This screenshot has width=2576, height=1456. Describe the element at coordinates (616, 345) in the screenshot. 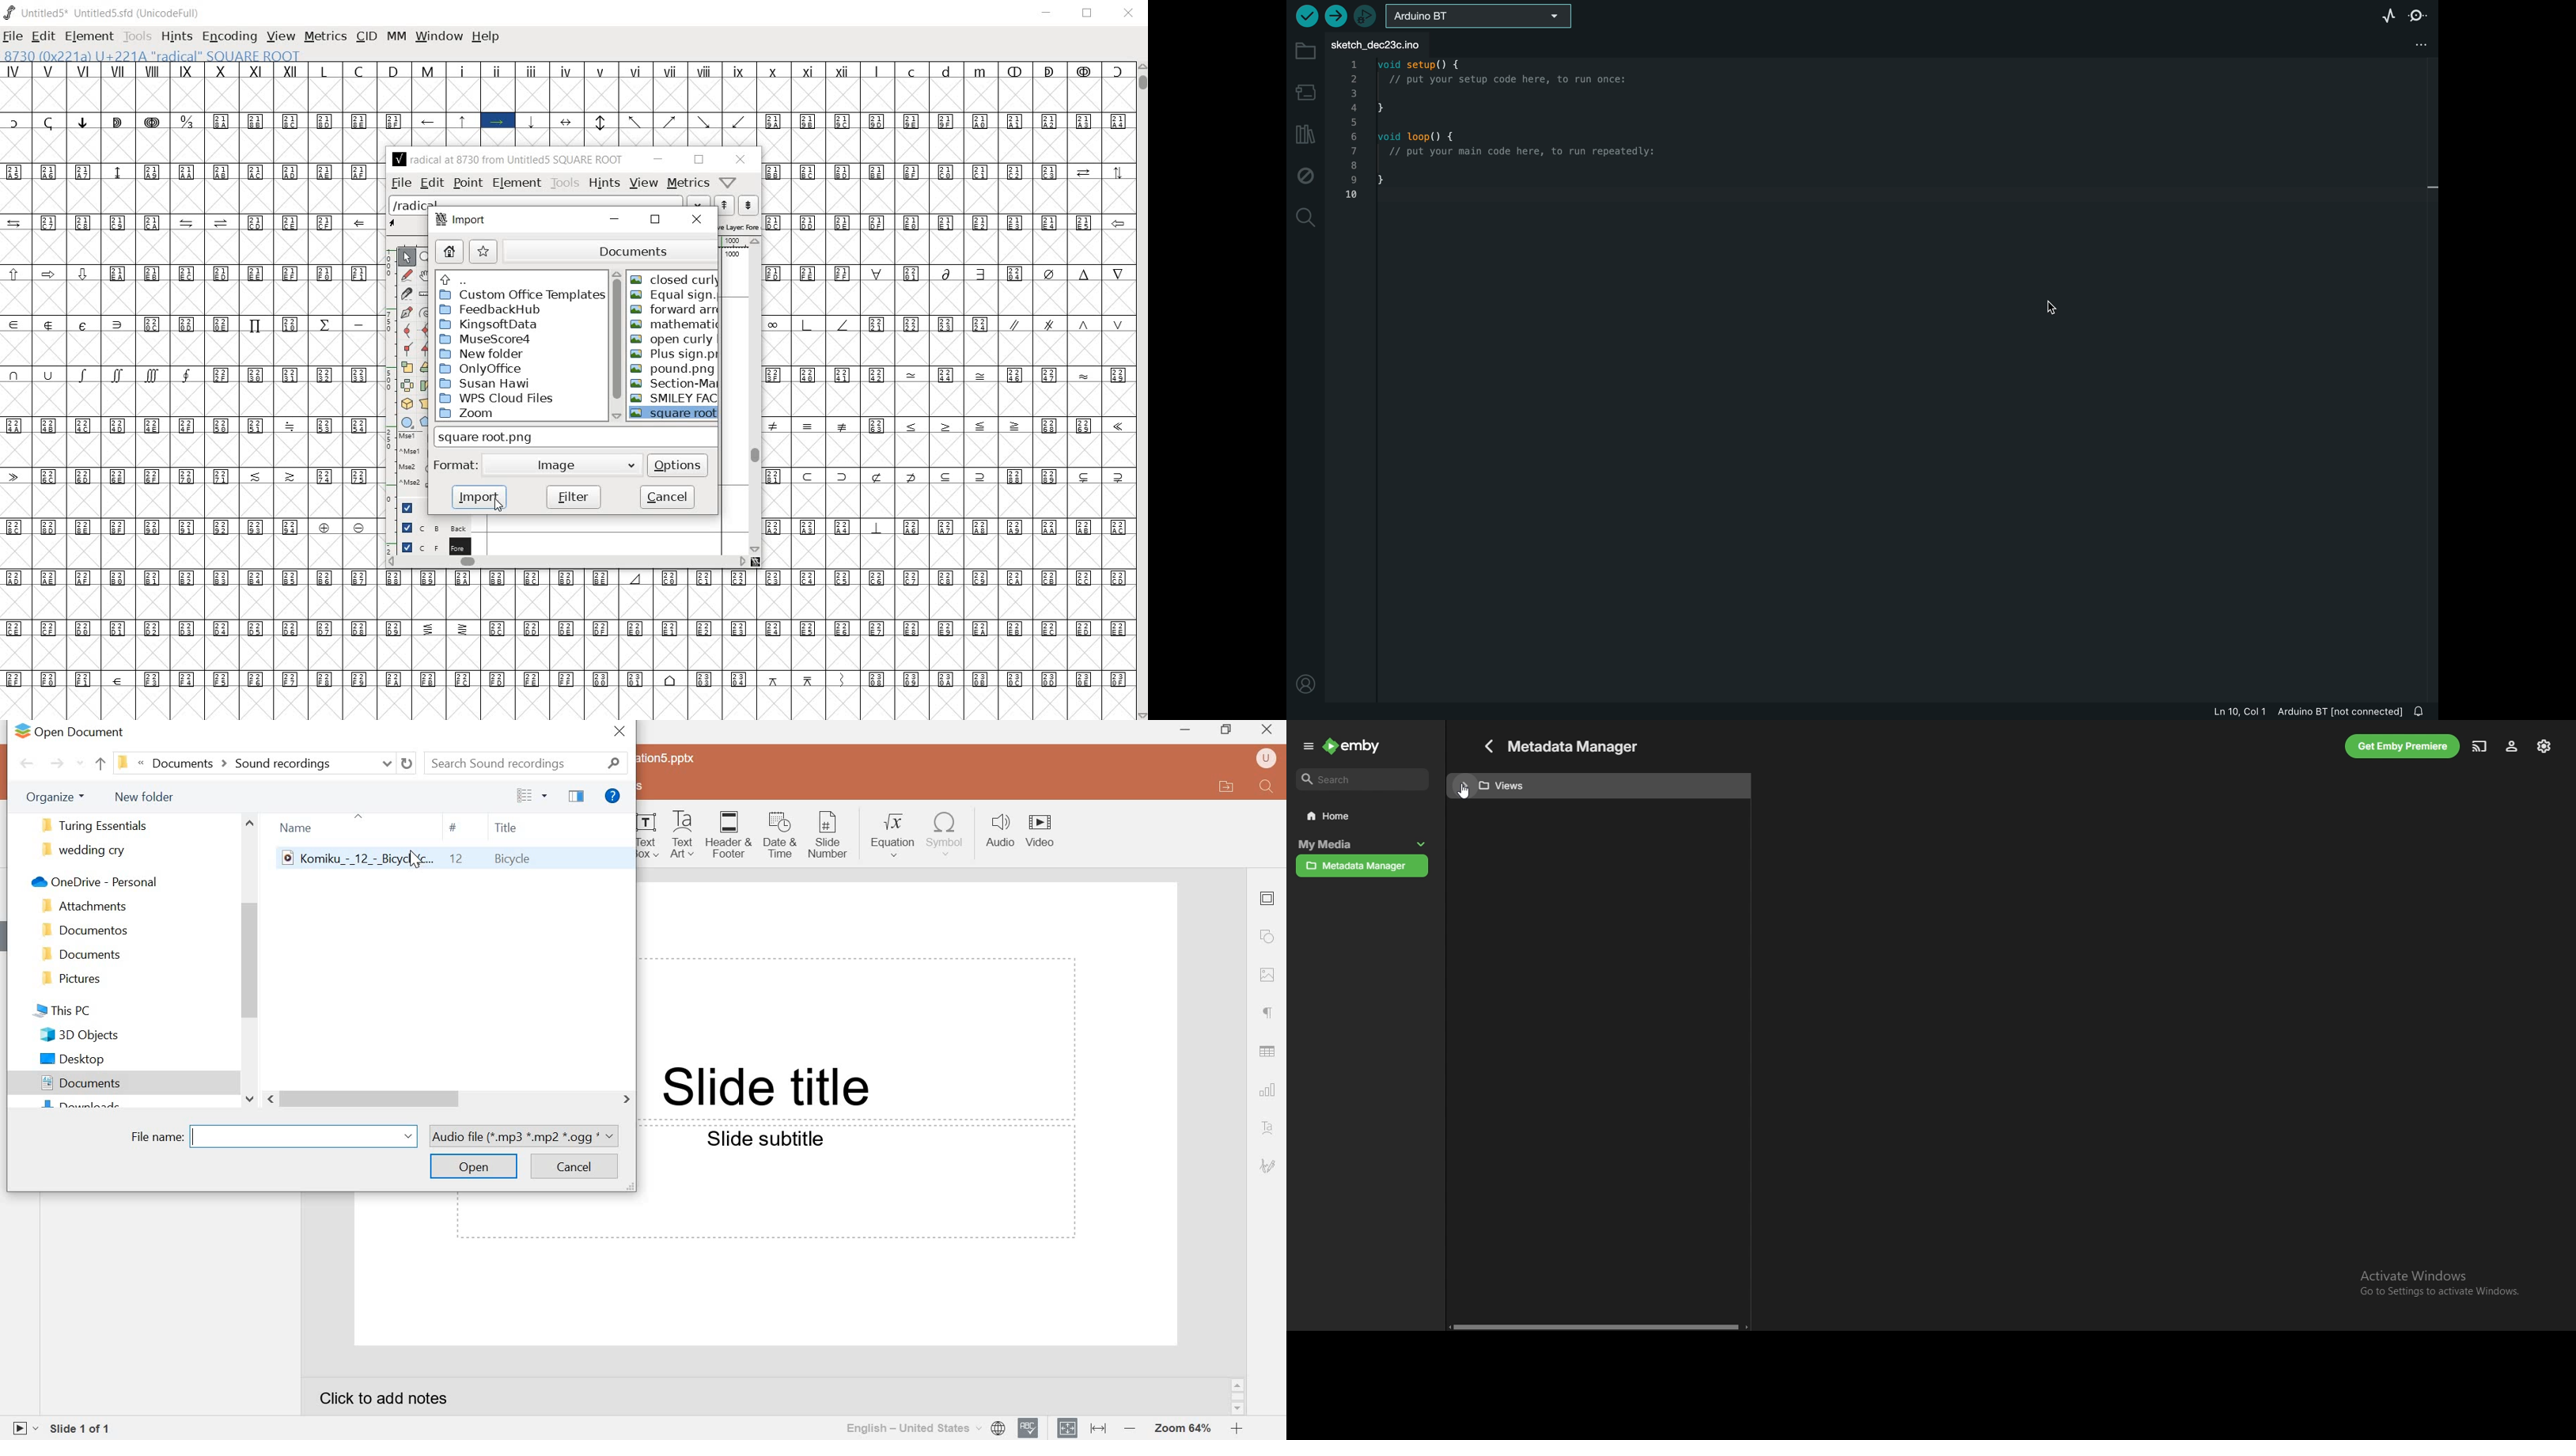

I see `scrollbar` at that location.